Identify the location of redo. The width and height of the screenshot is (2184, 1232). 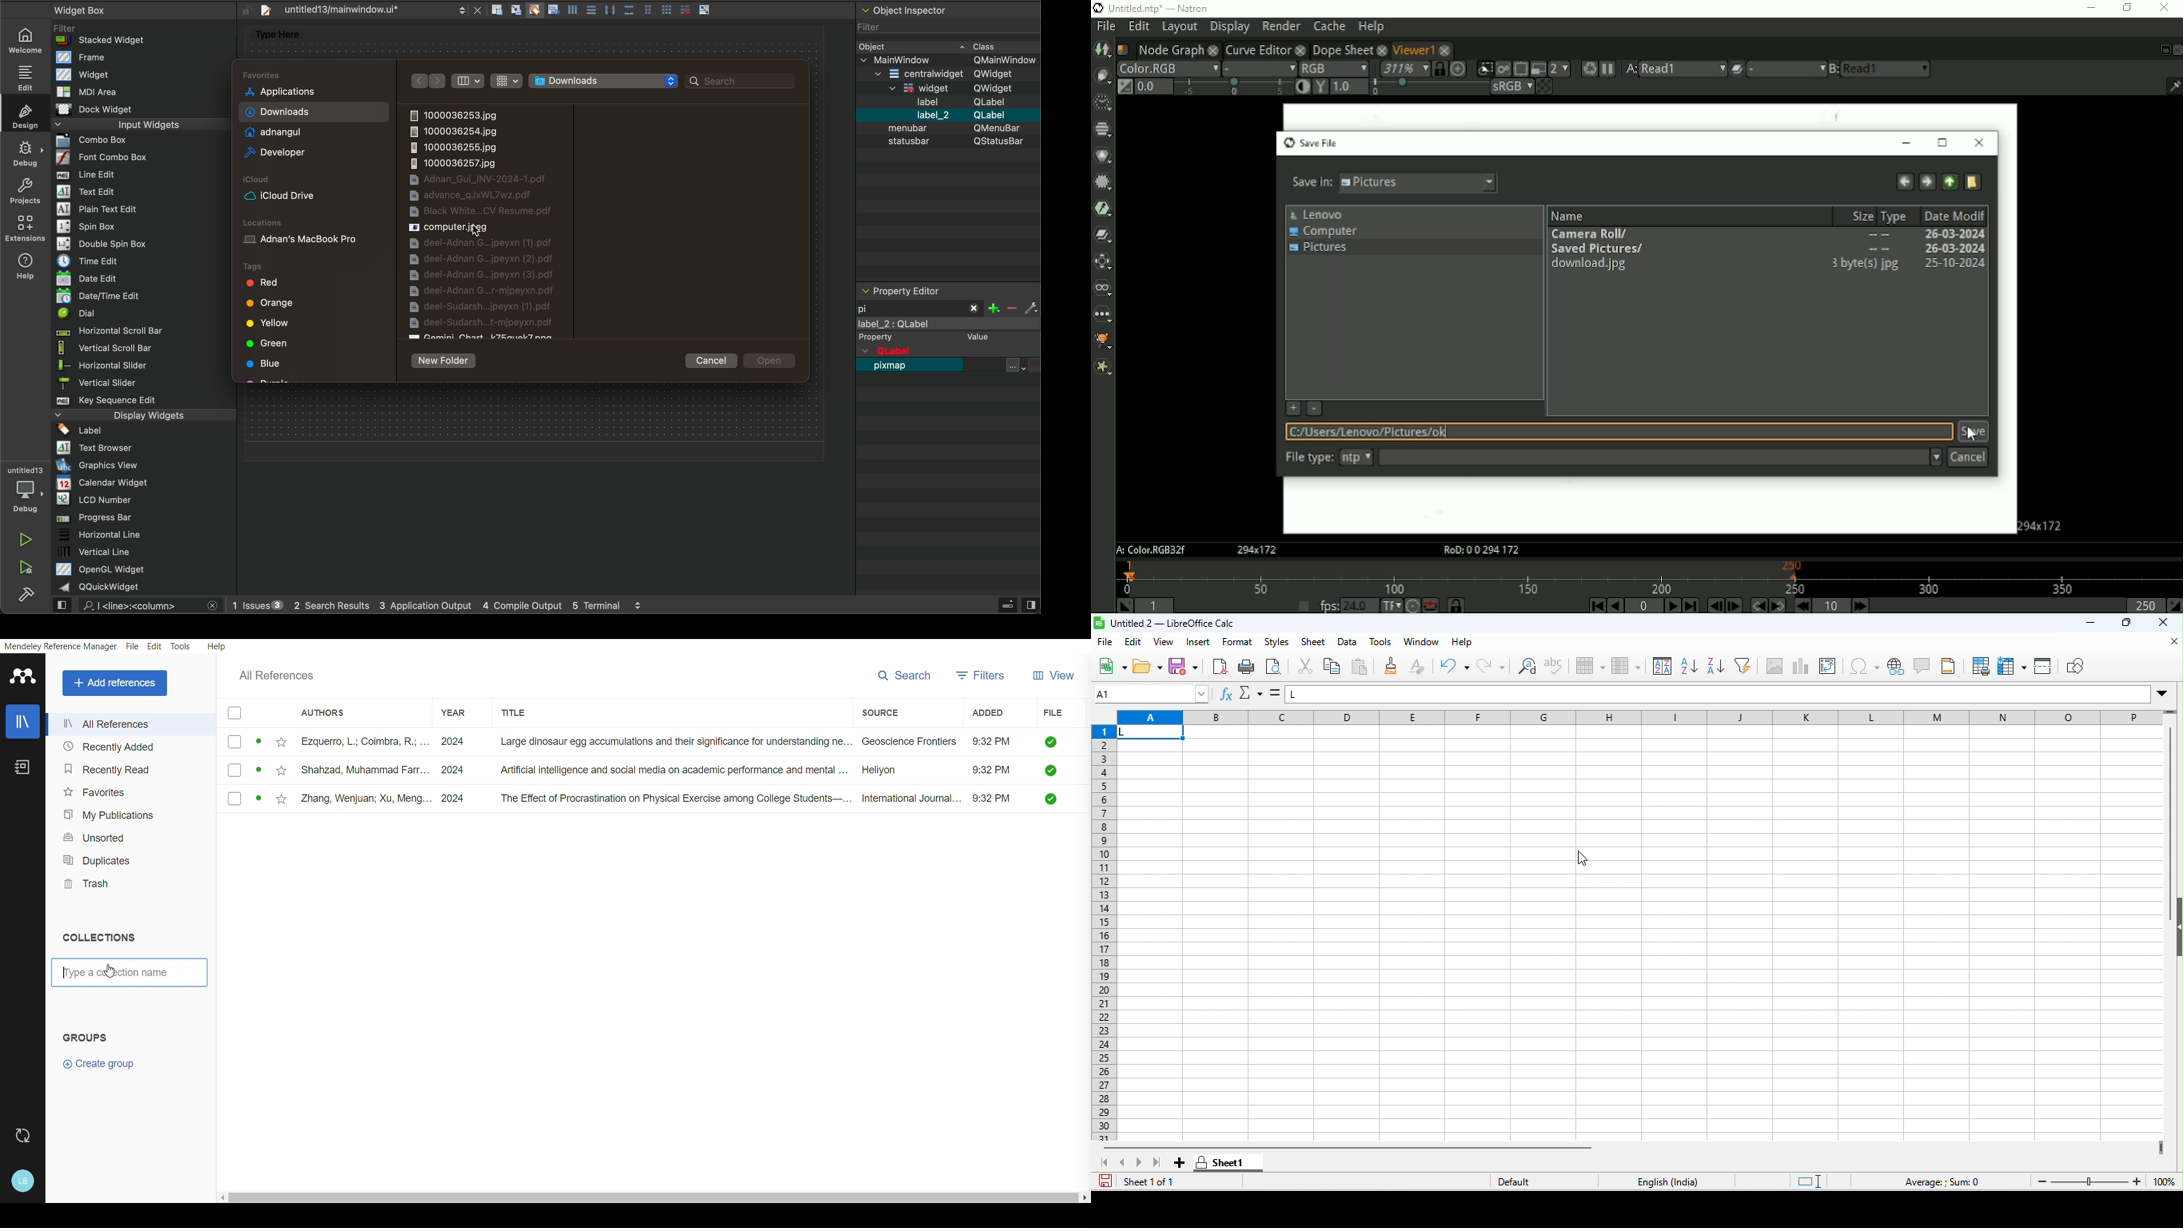
(1491, 666).